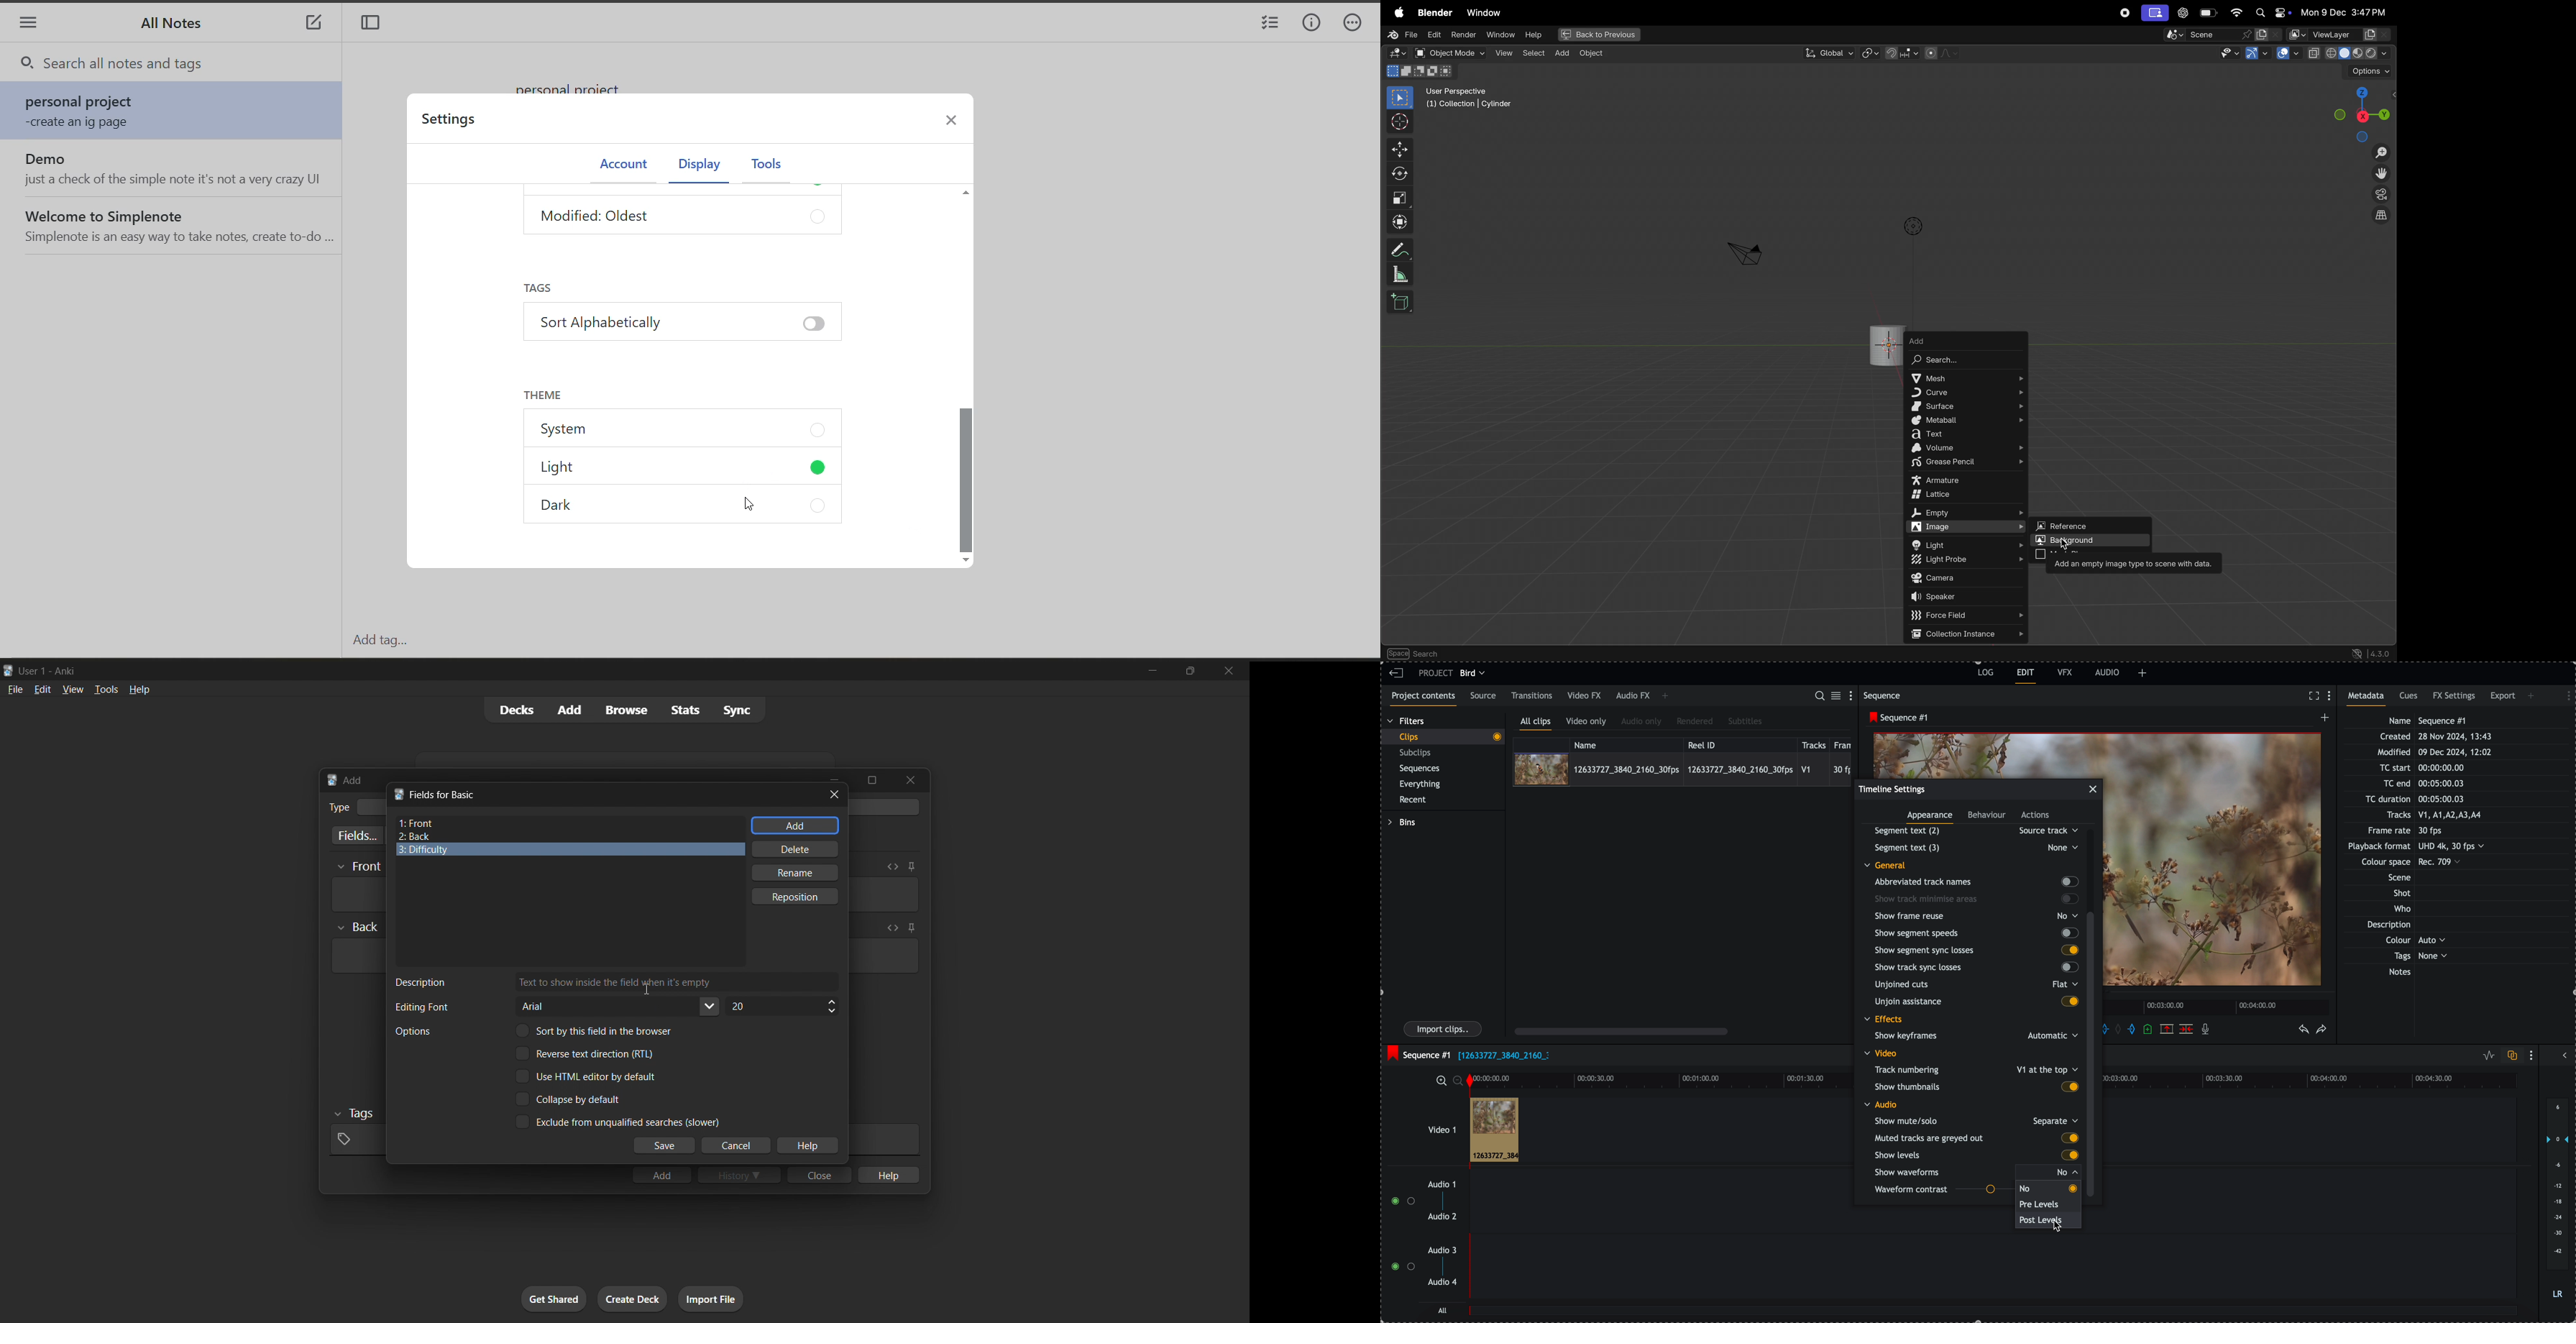 This screenshot has width=2576, height=1344. Describe the element at coordinates (2557, 1199) in the screenshot. I see `audio output level (d/B)` at that location.